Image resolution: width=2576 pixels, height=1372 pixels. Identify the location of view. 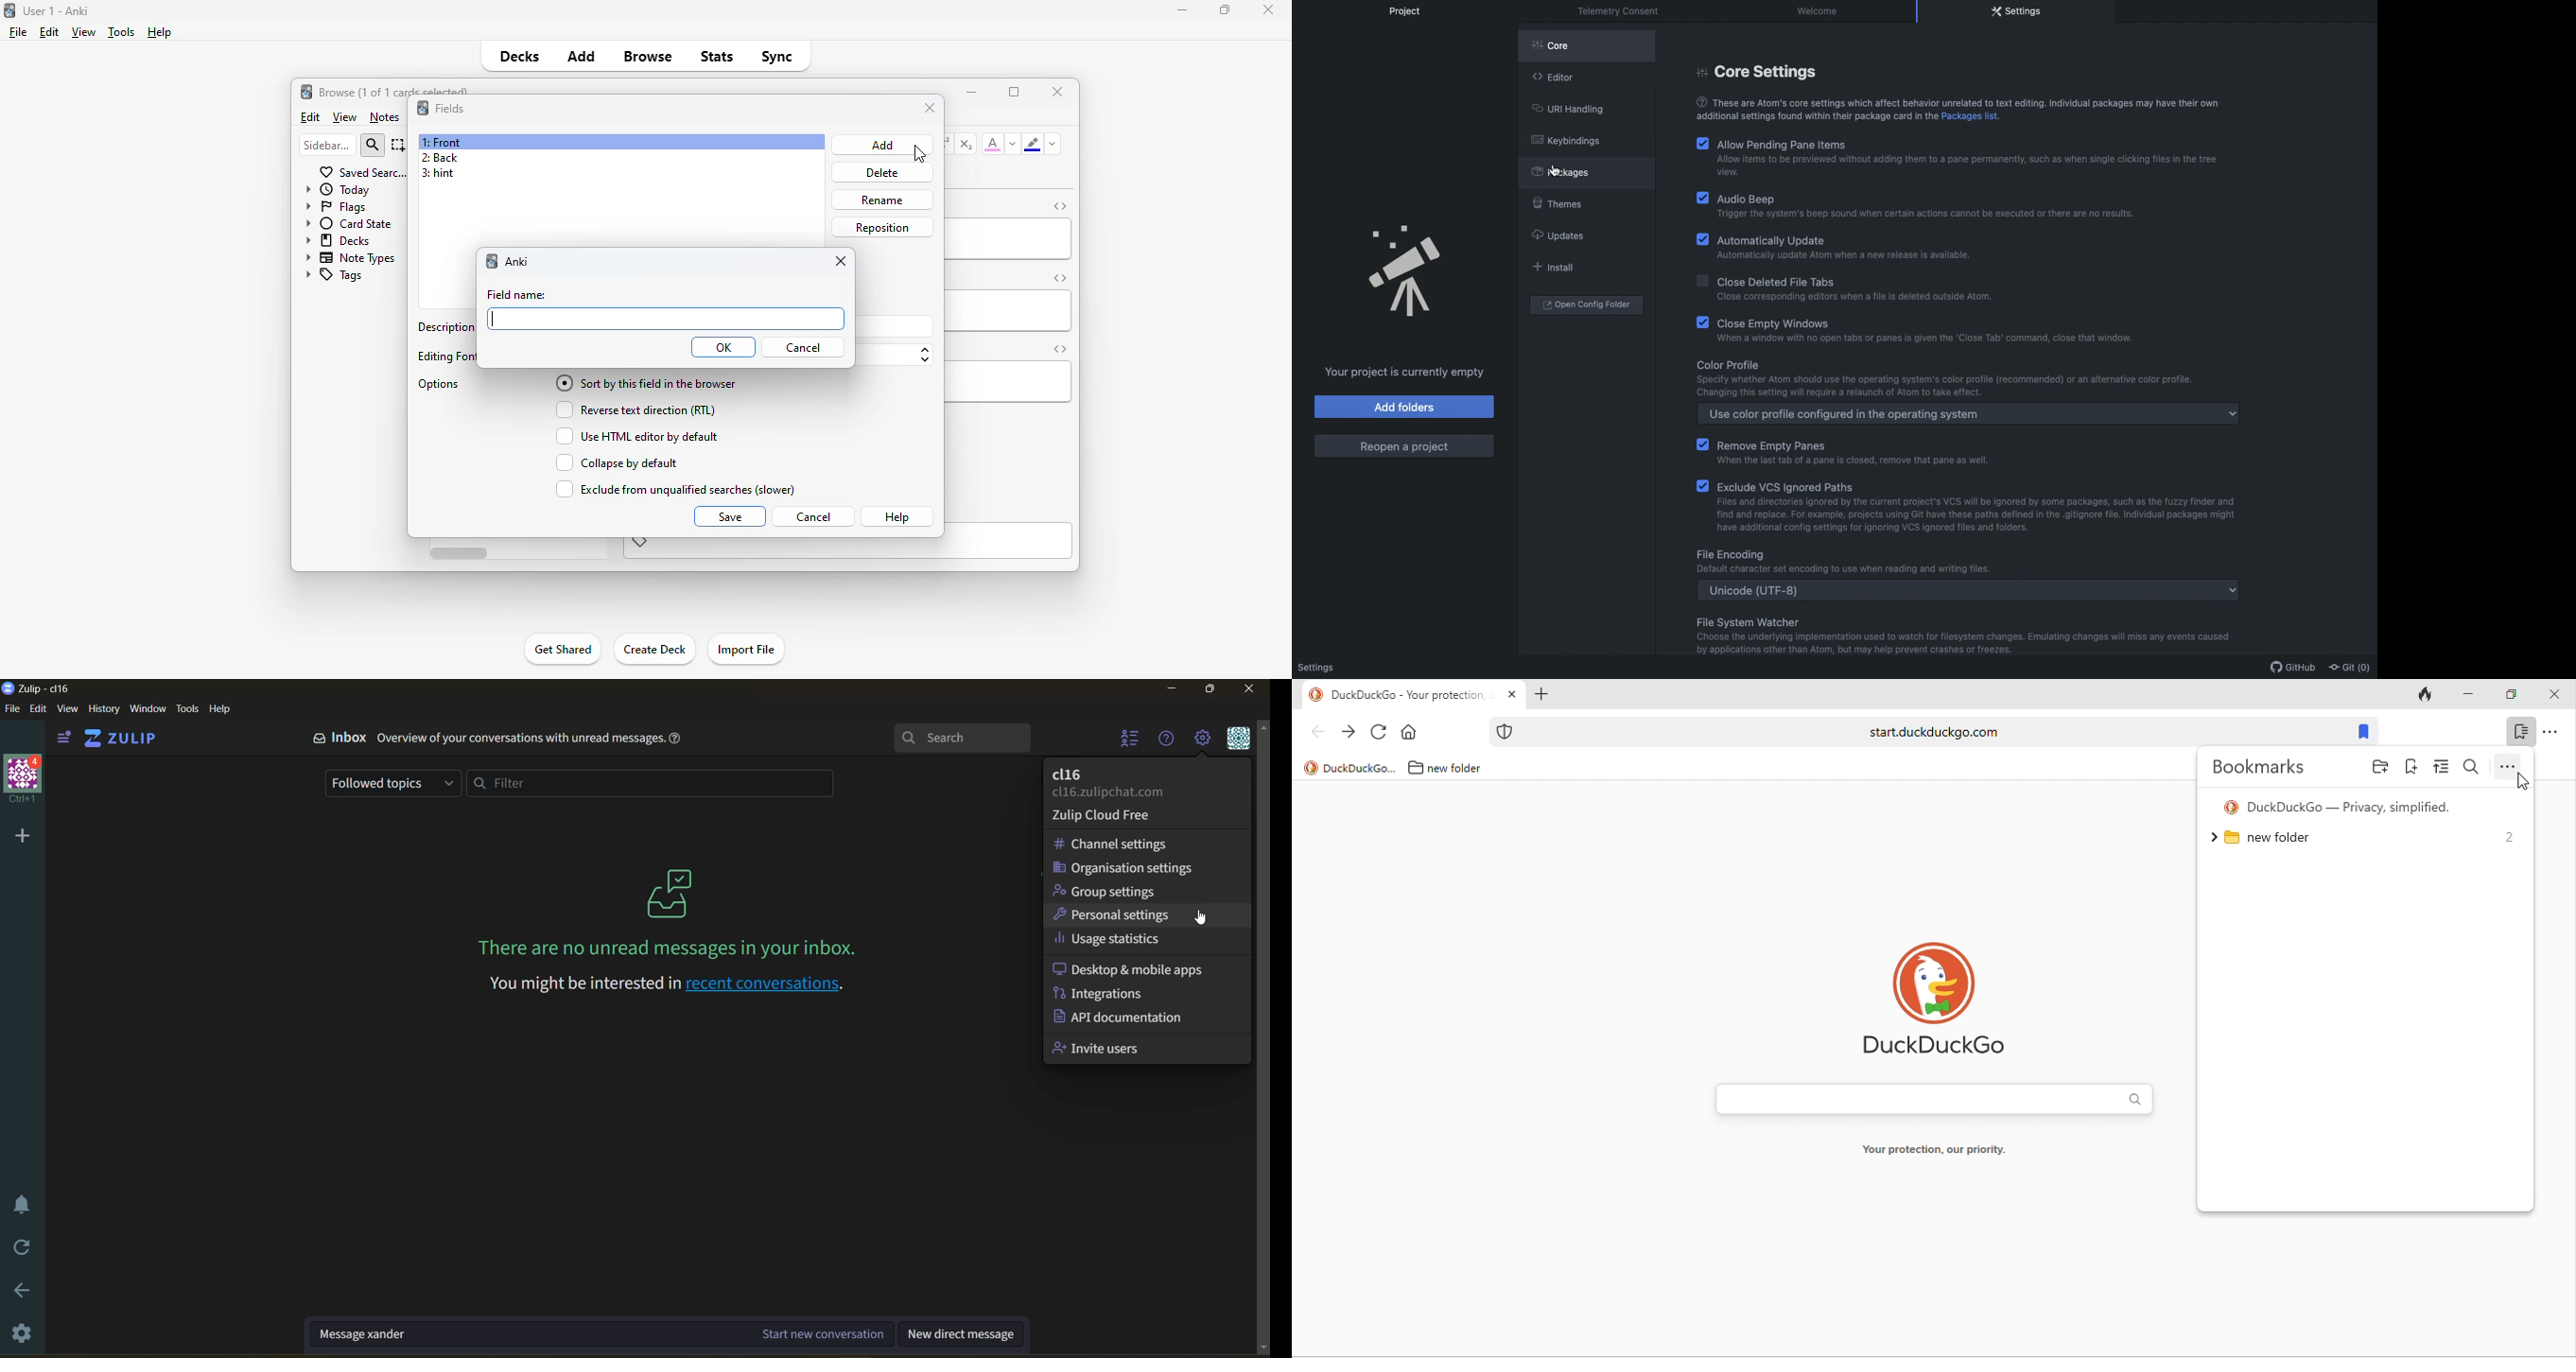
(83, 31).